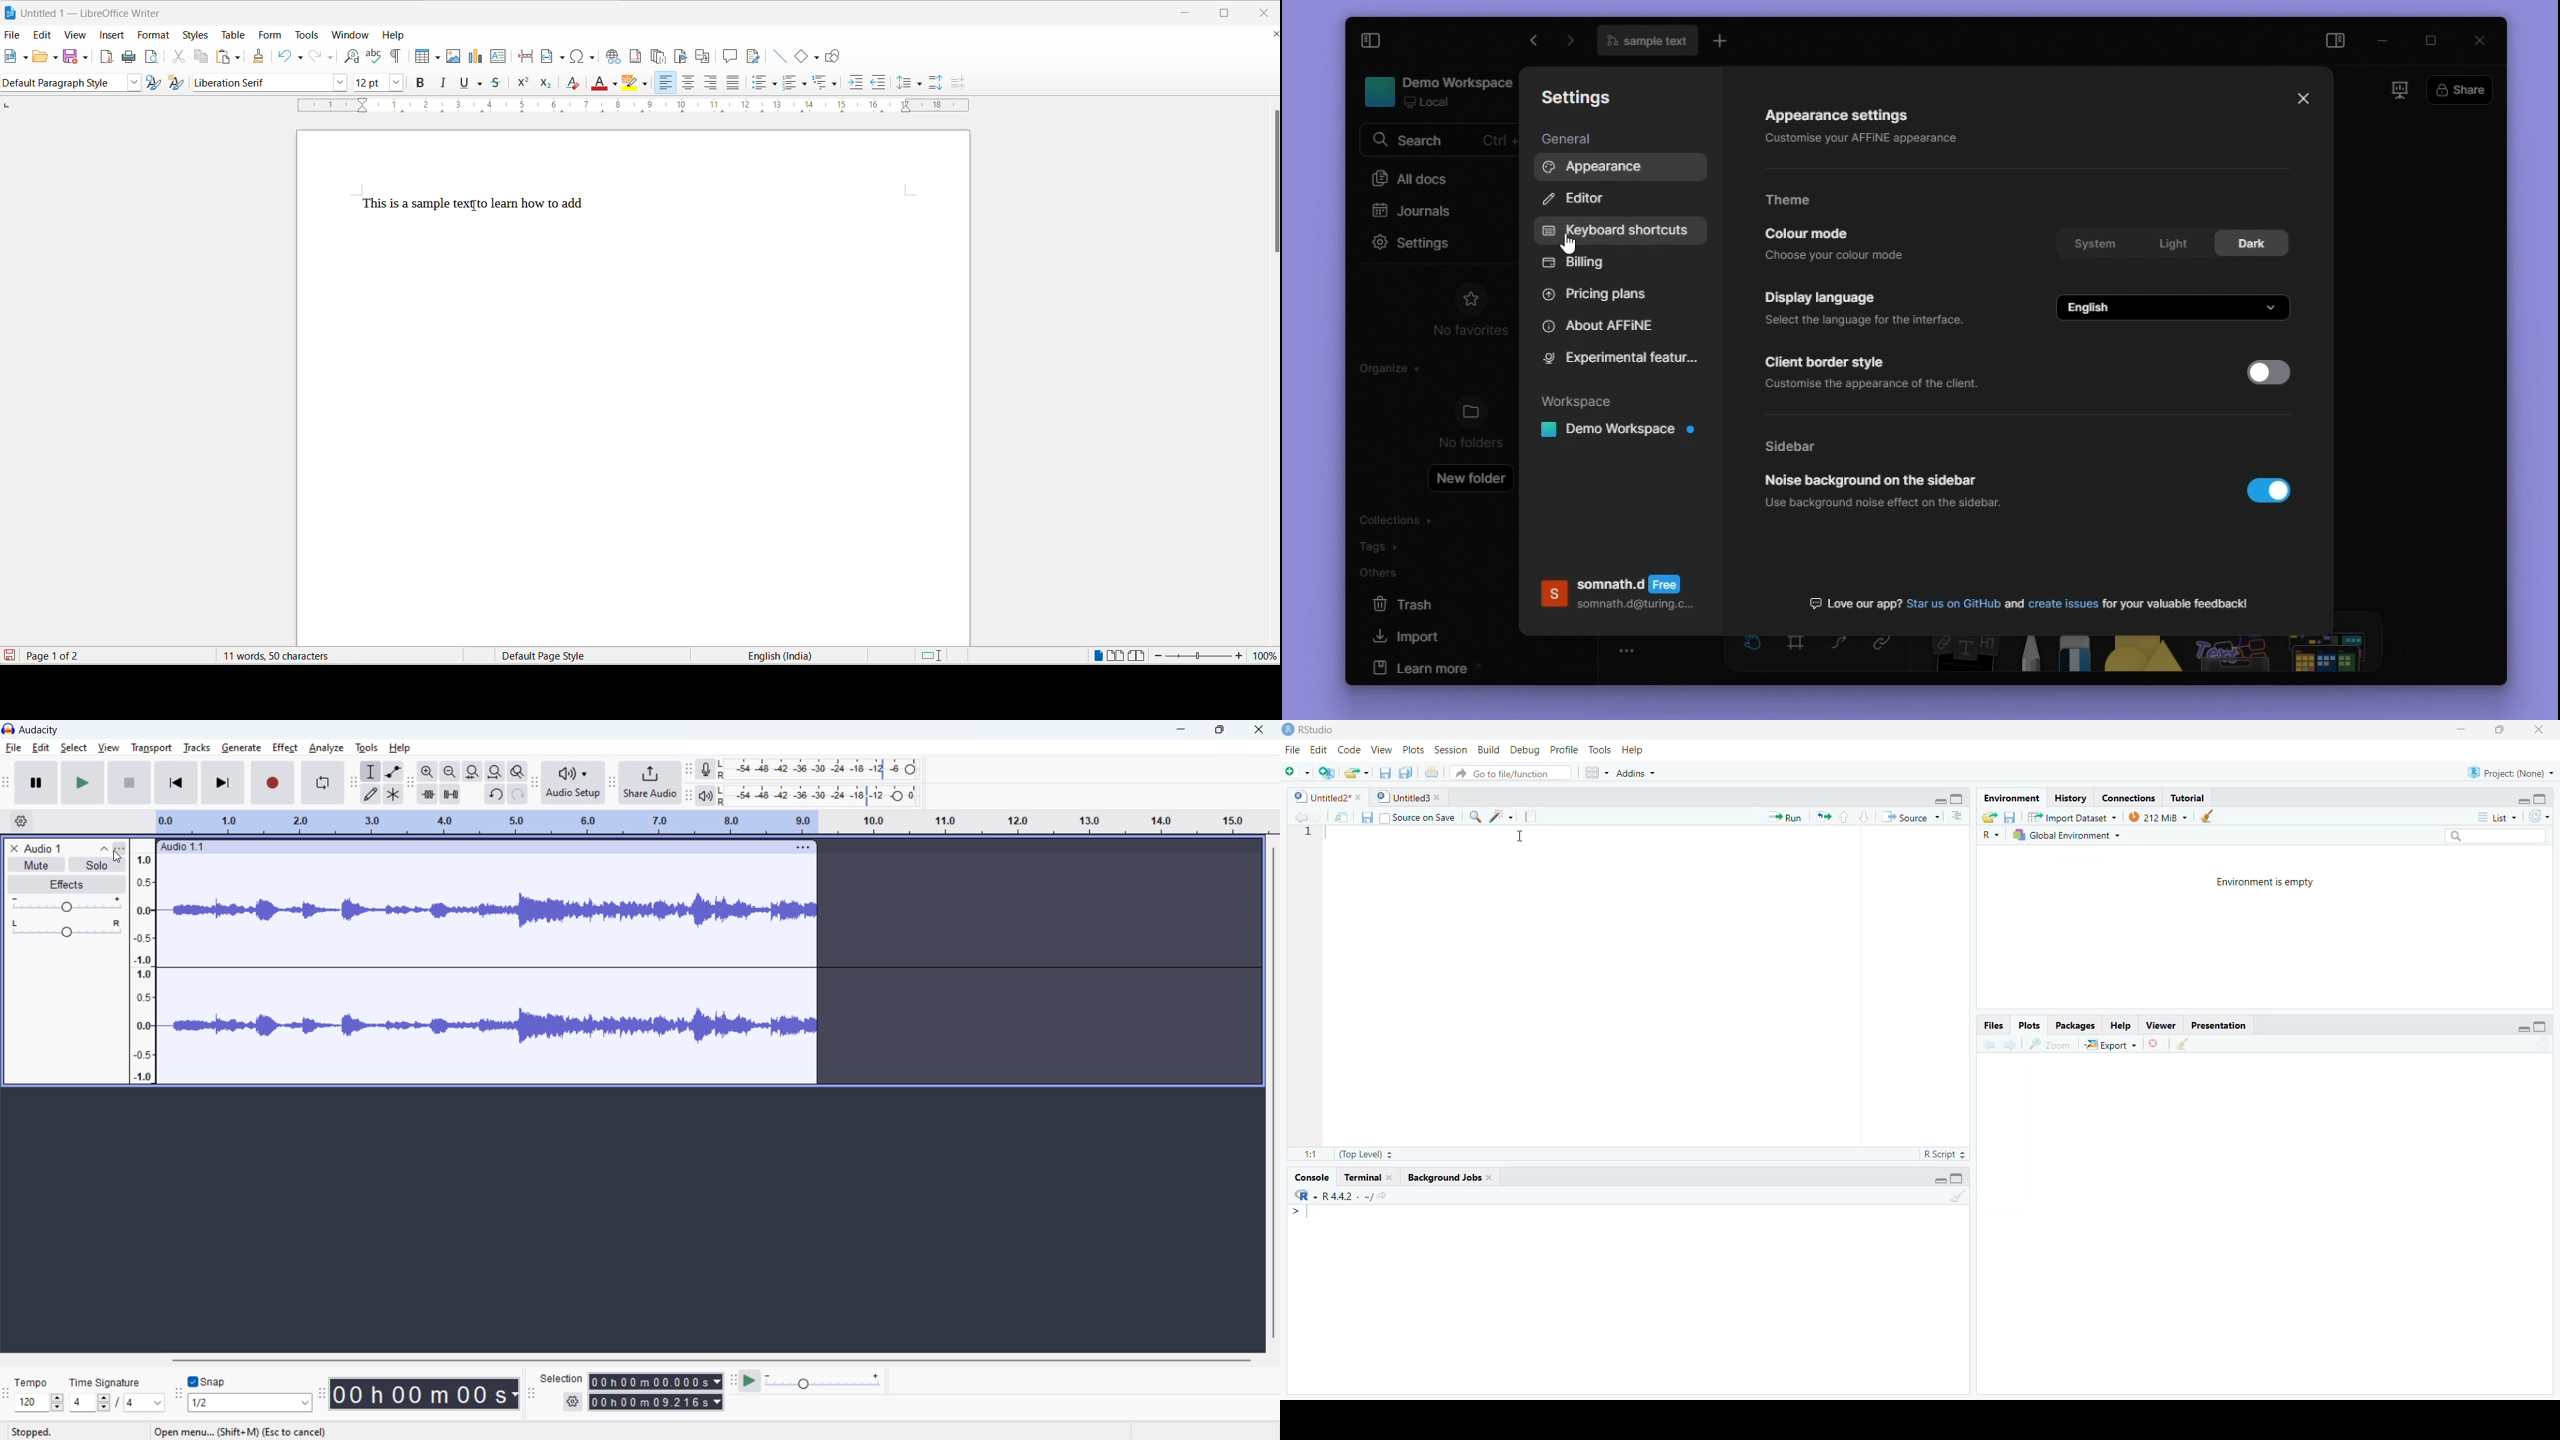 The width and height of the screenshot is (2576, 1456). Describe the element at coordinates (6, 784) in the screenshot. I see `transport toolbar` at that location.